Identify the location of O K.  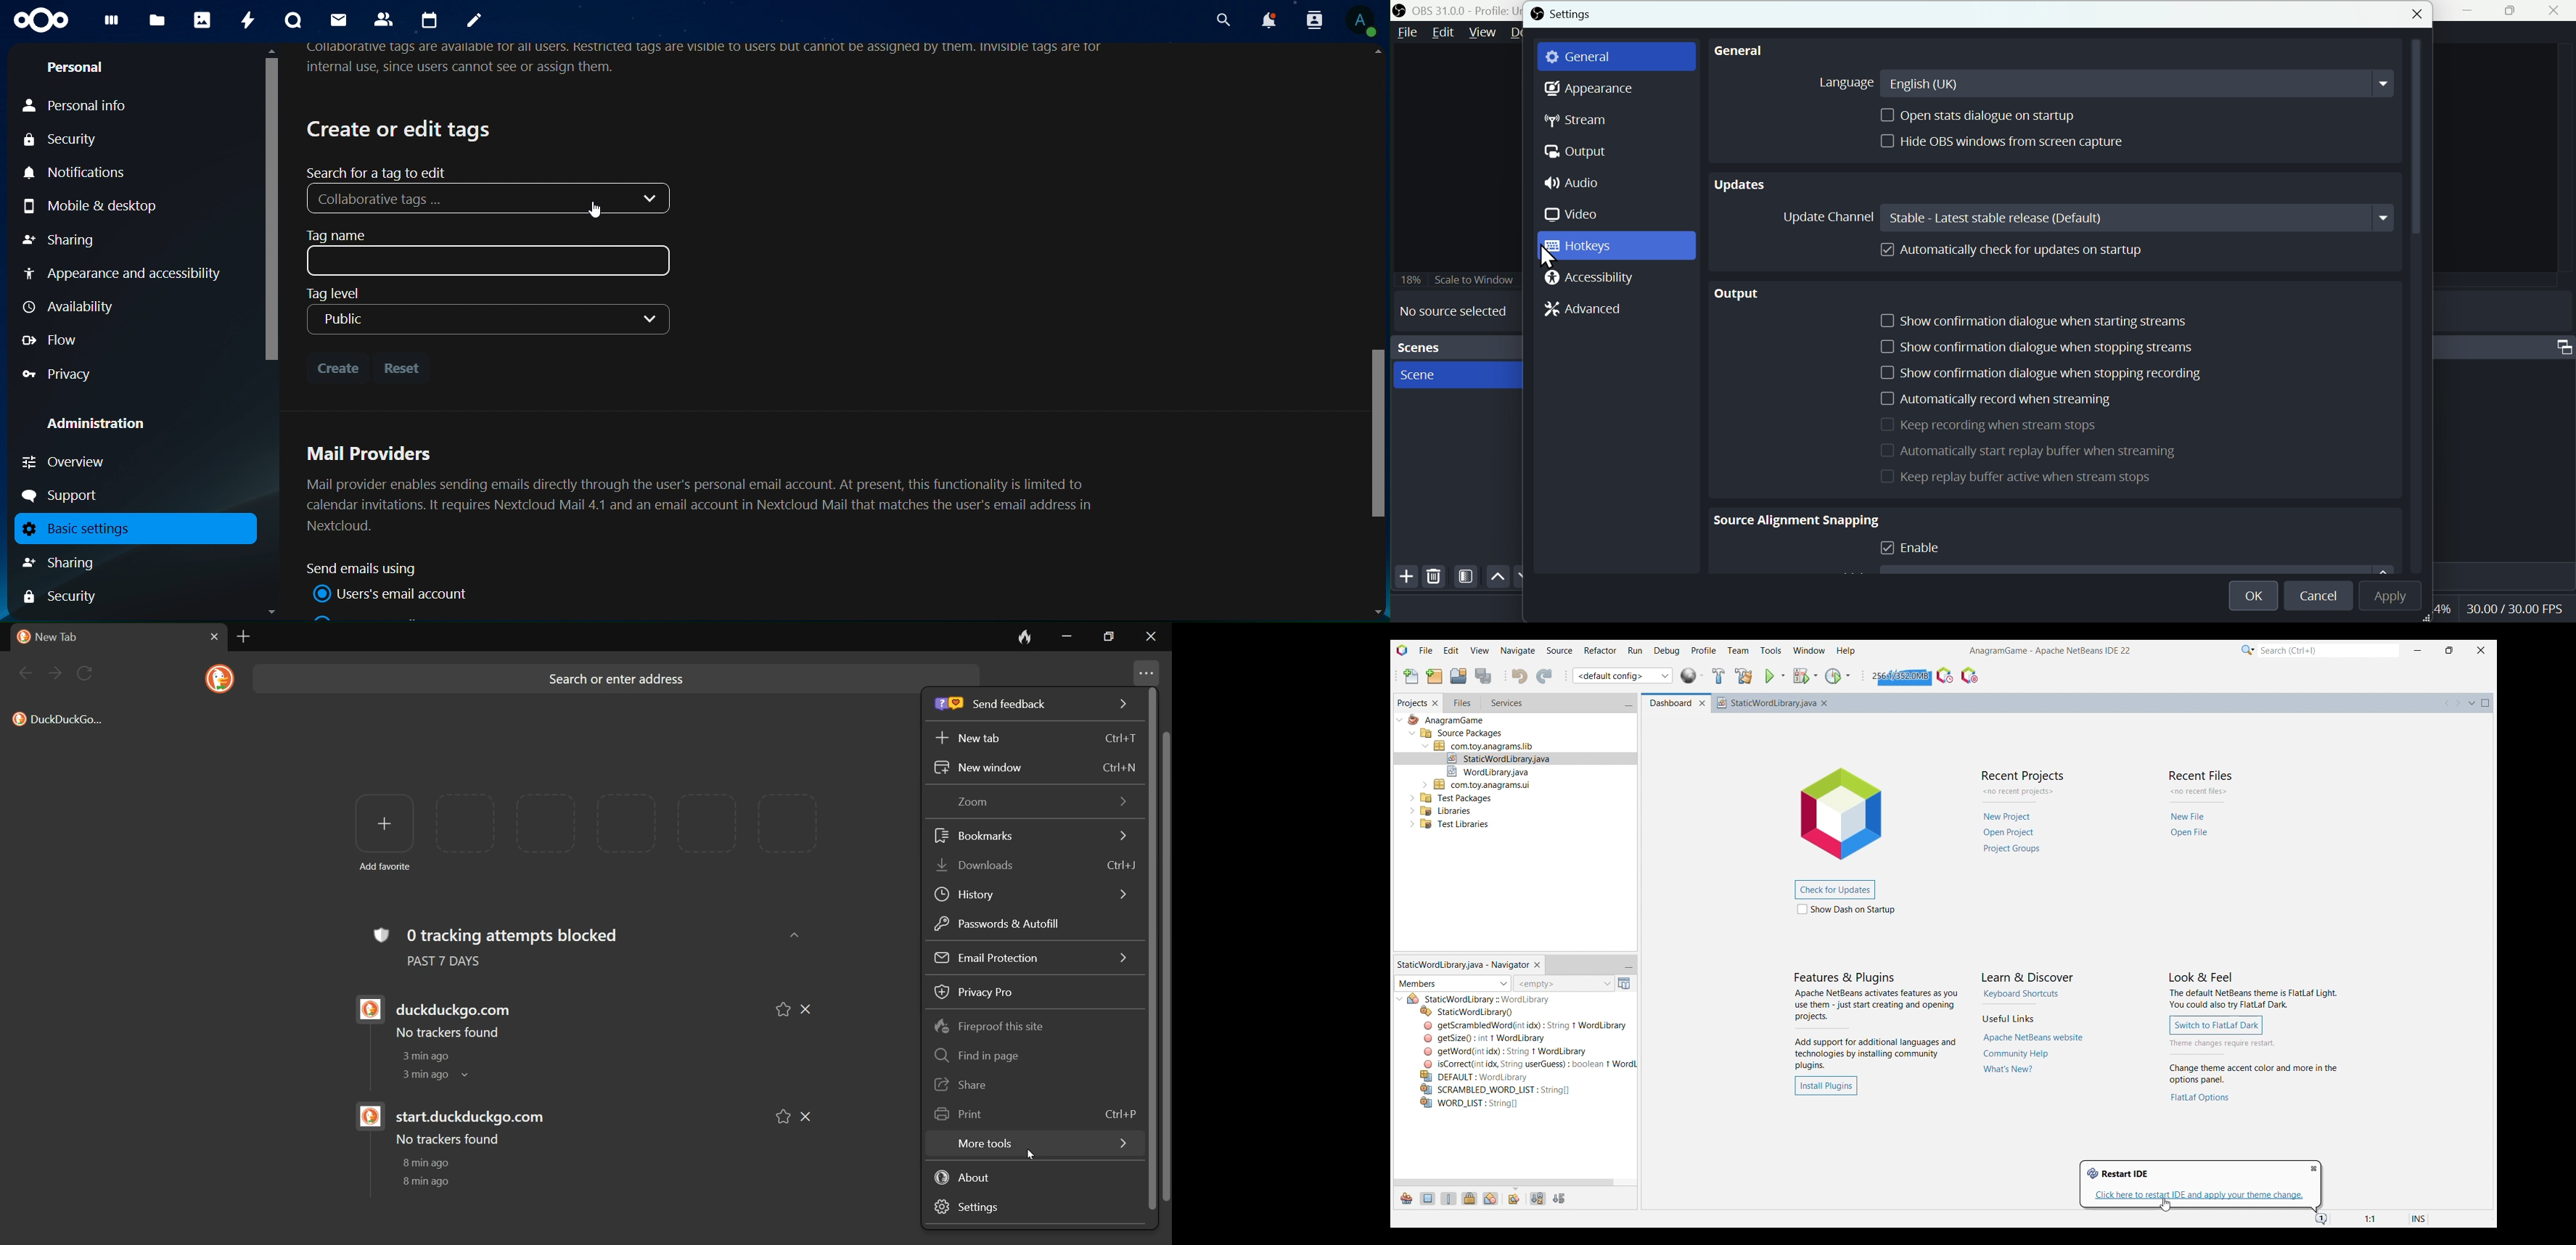
(2253, 595).